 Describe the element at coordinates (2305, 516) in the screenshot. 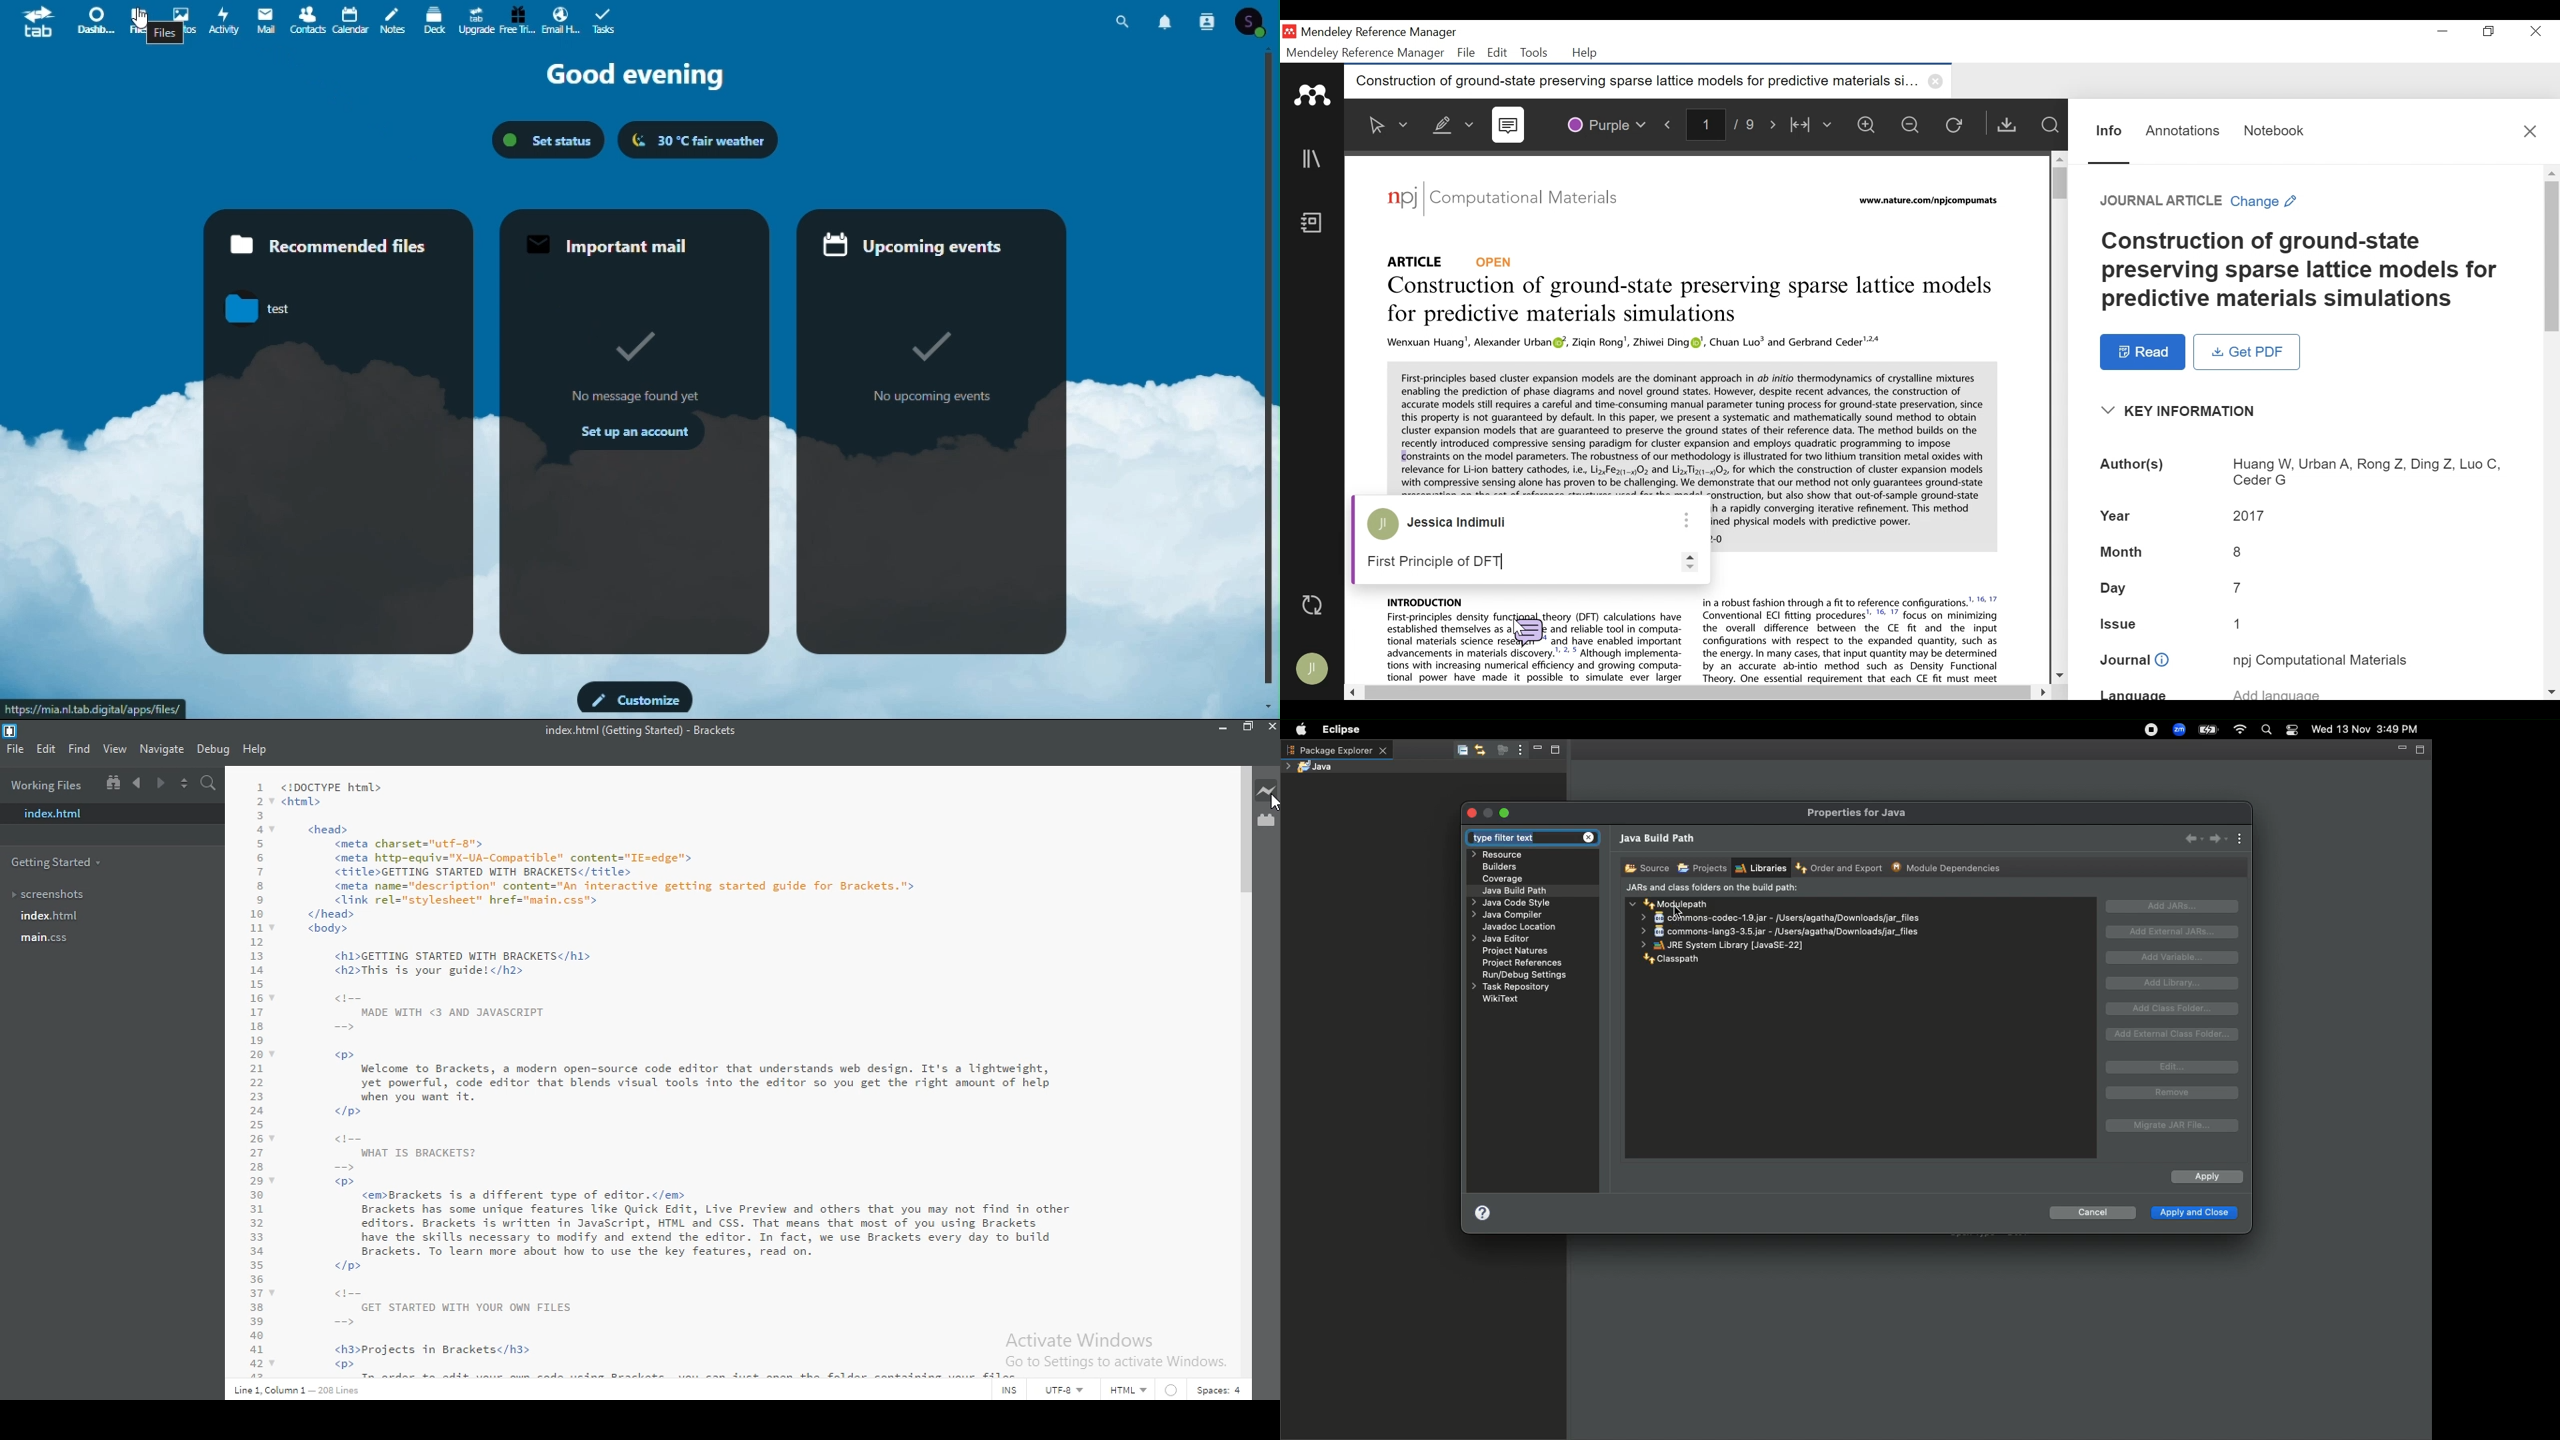

I see `Year` at that location.